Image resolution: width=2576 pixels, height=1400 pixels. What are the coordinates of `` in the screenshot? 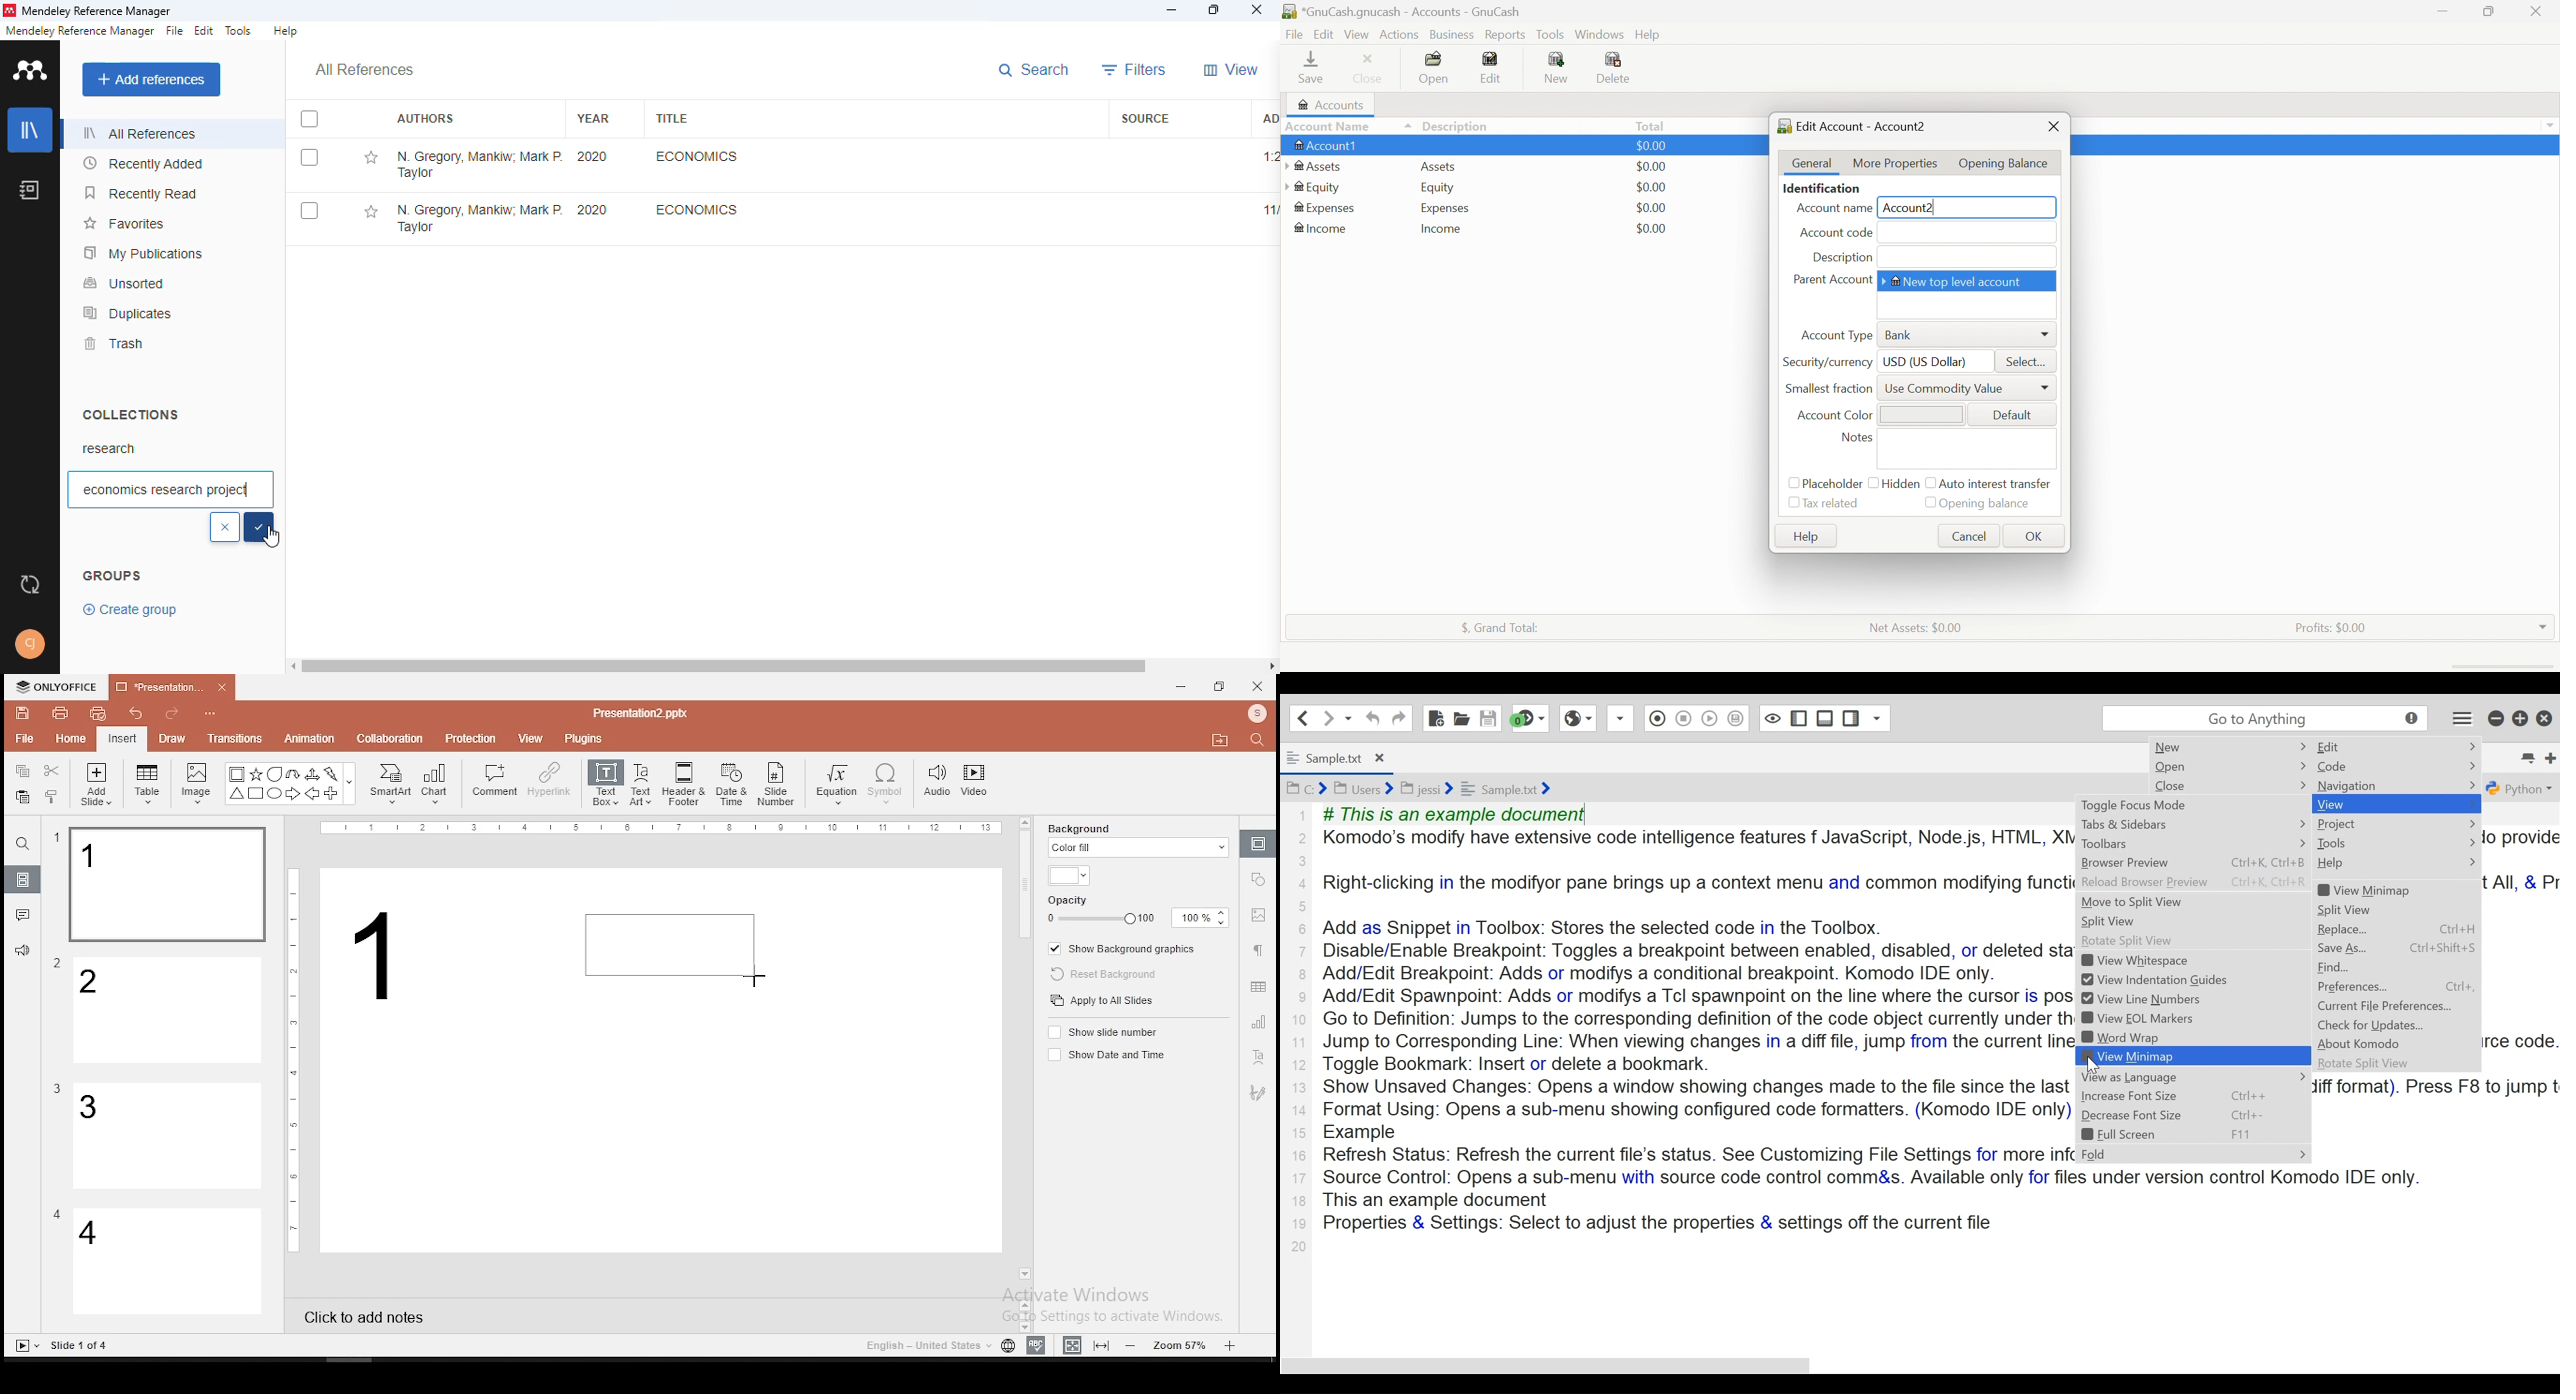 It's located at (665, 829).